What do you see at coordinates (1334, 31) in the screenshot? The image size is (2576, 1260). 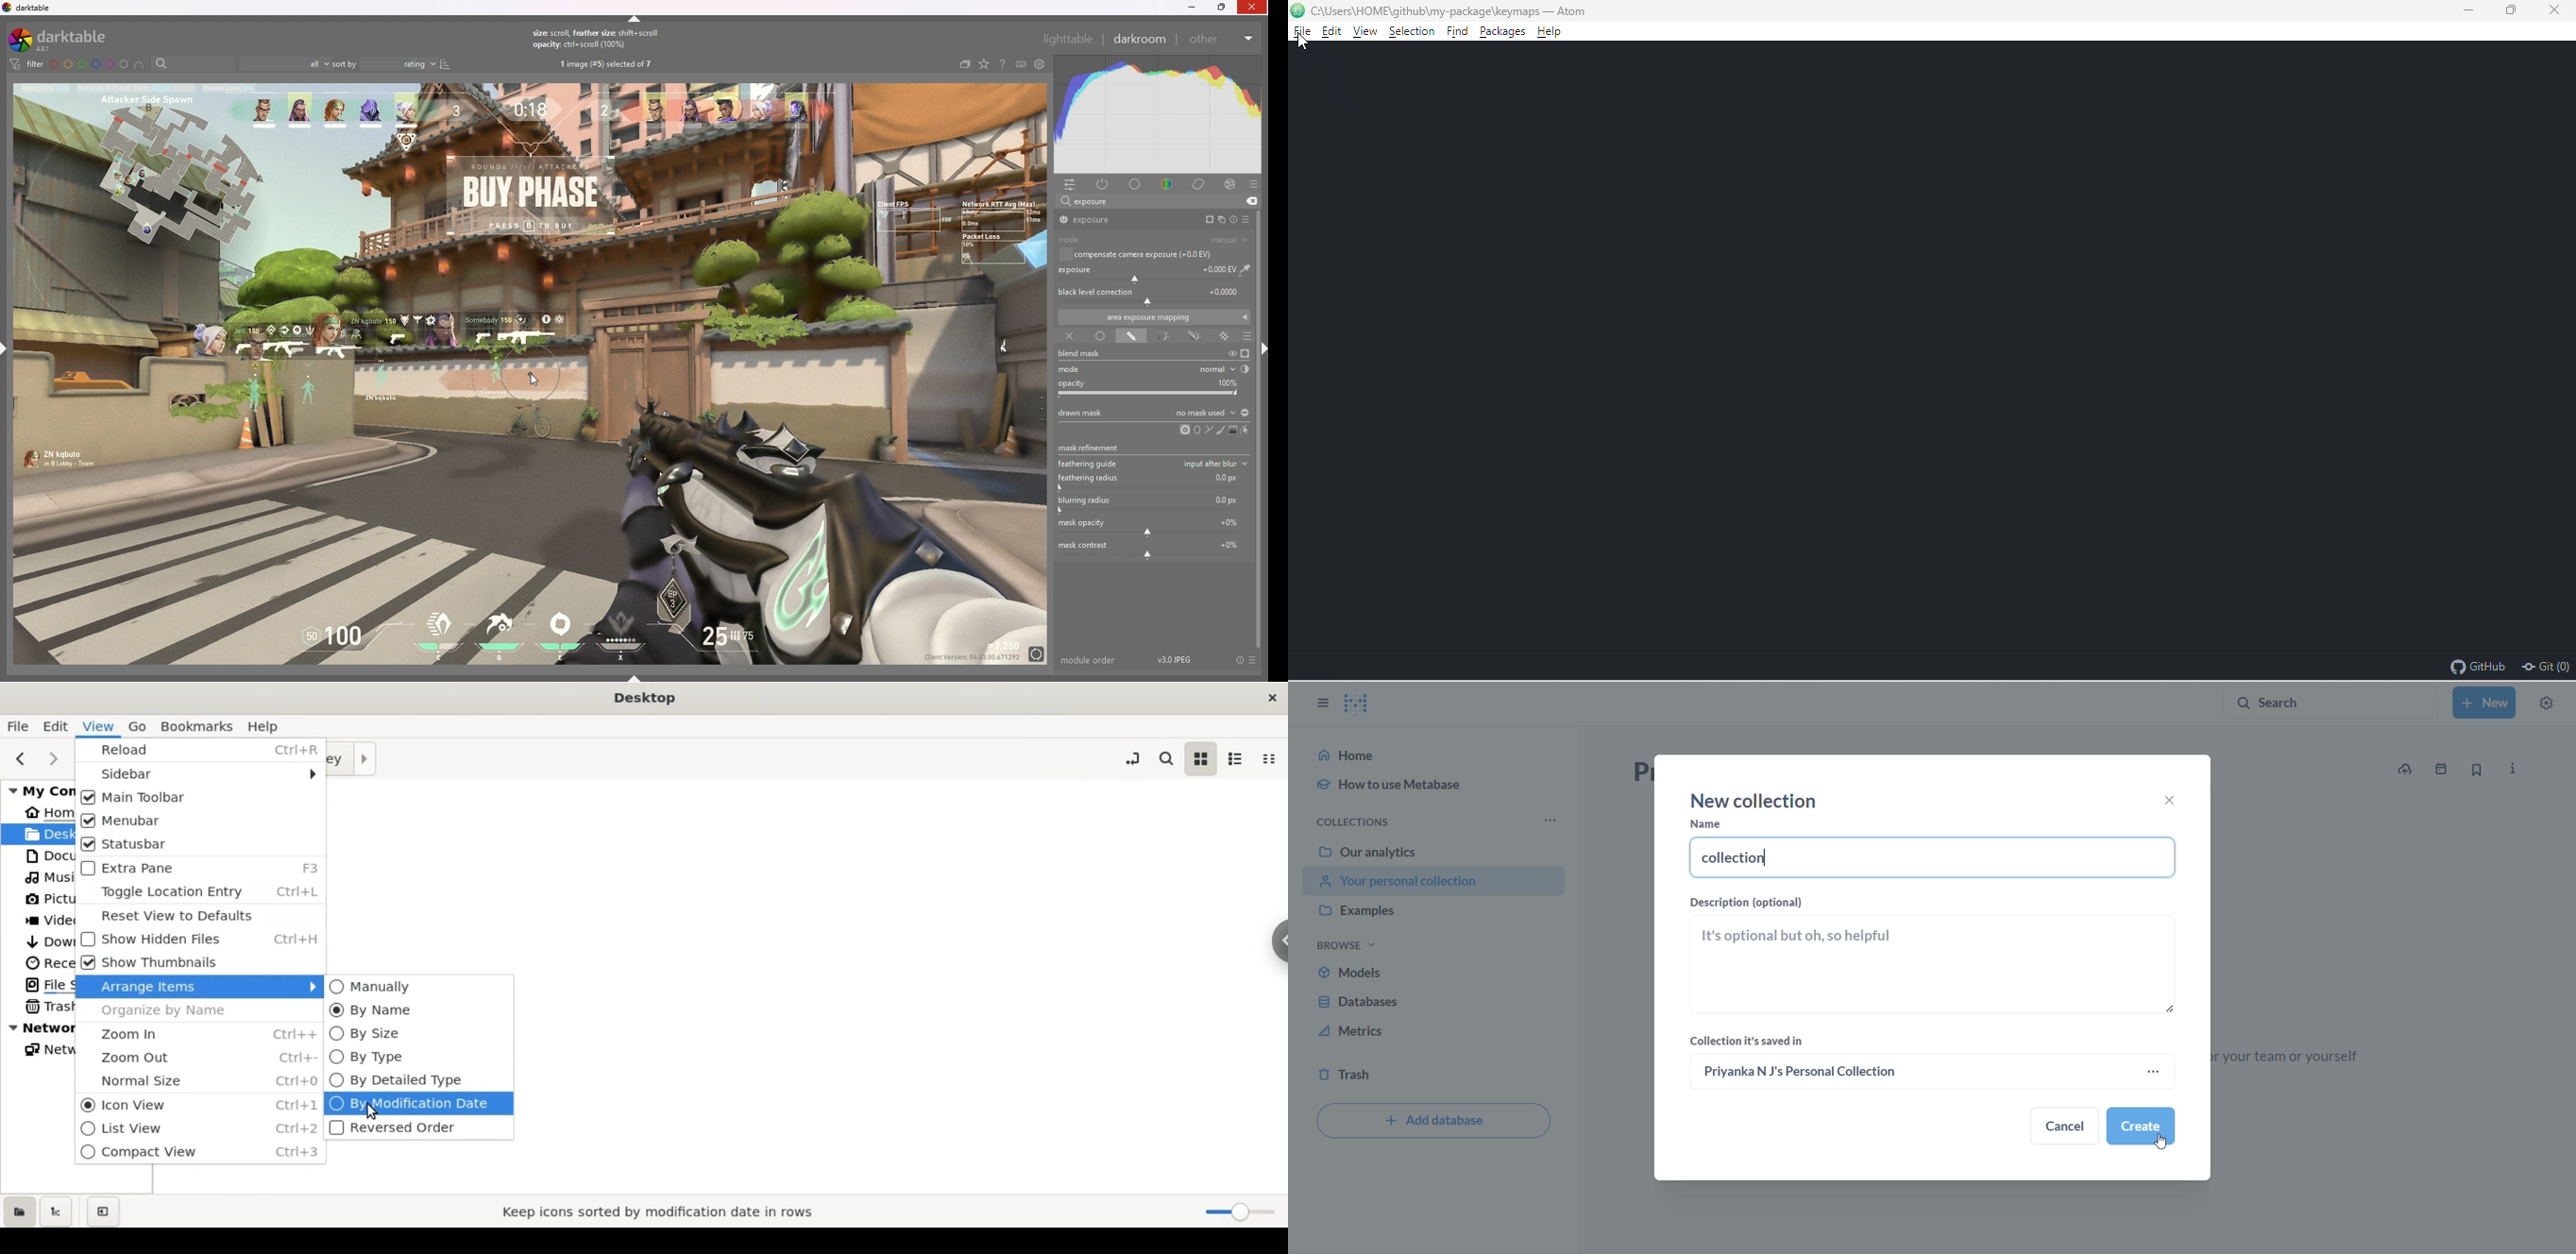 I see `edit` at bounding box center [1334, 31].